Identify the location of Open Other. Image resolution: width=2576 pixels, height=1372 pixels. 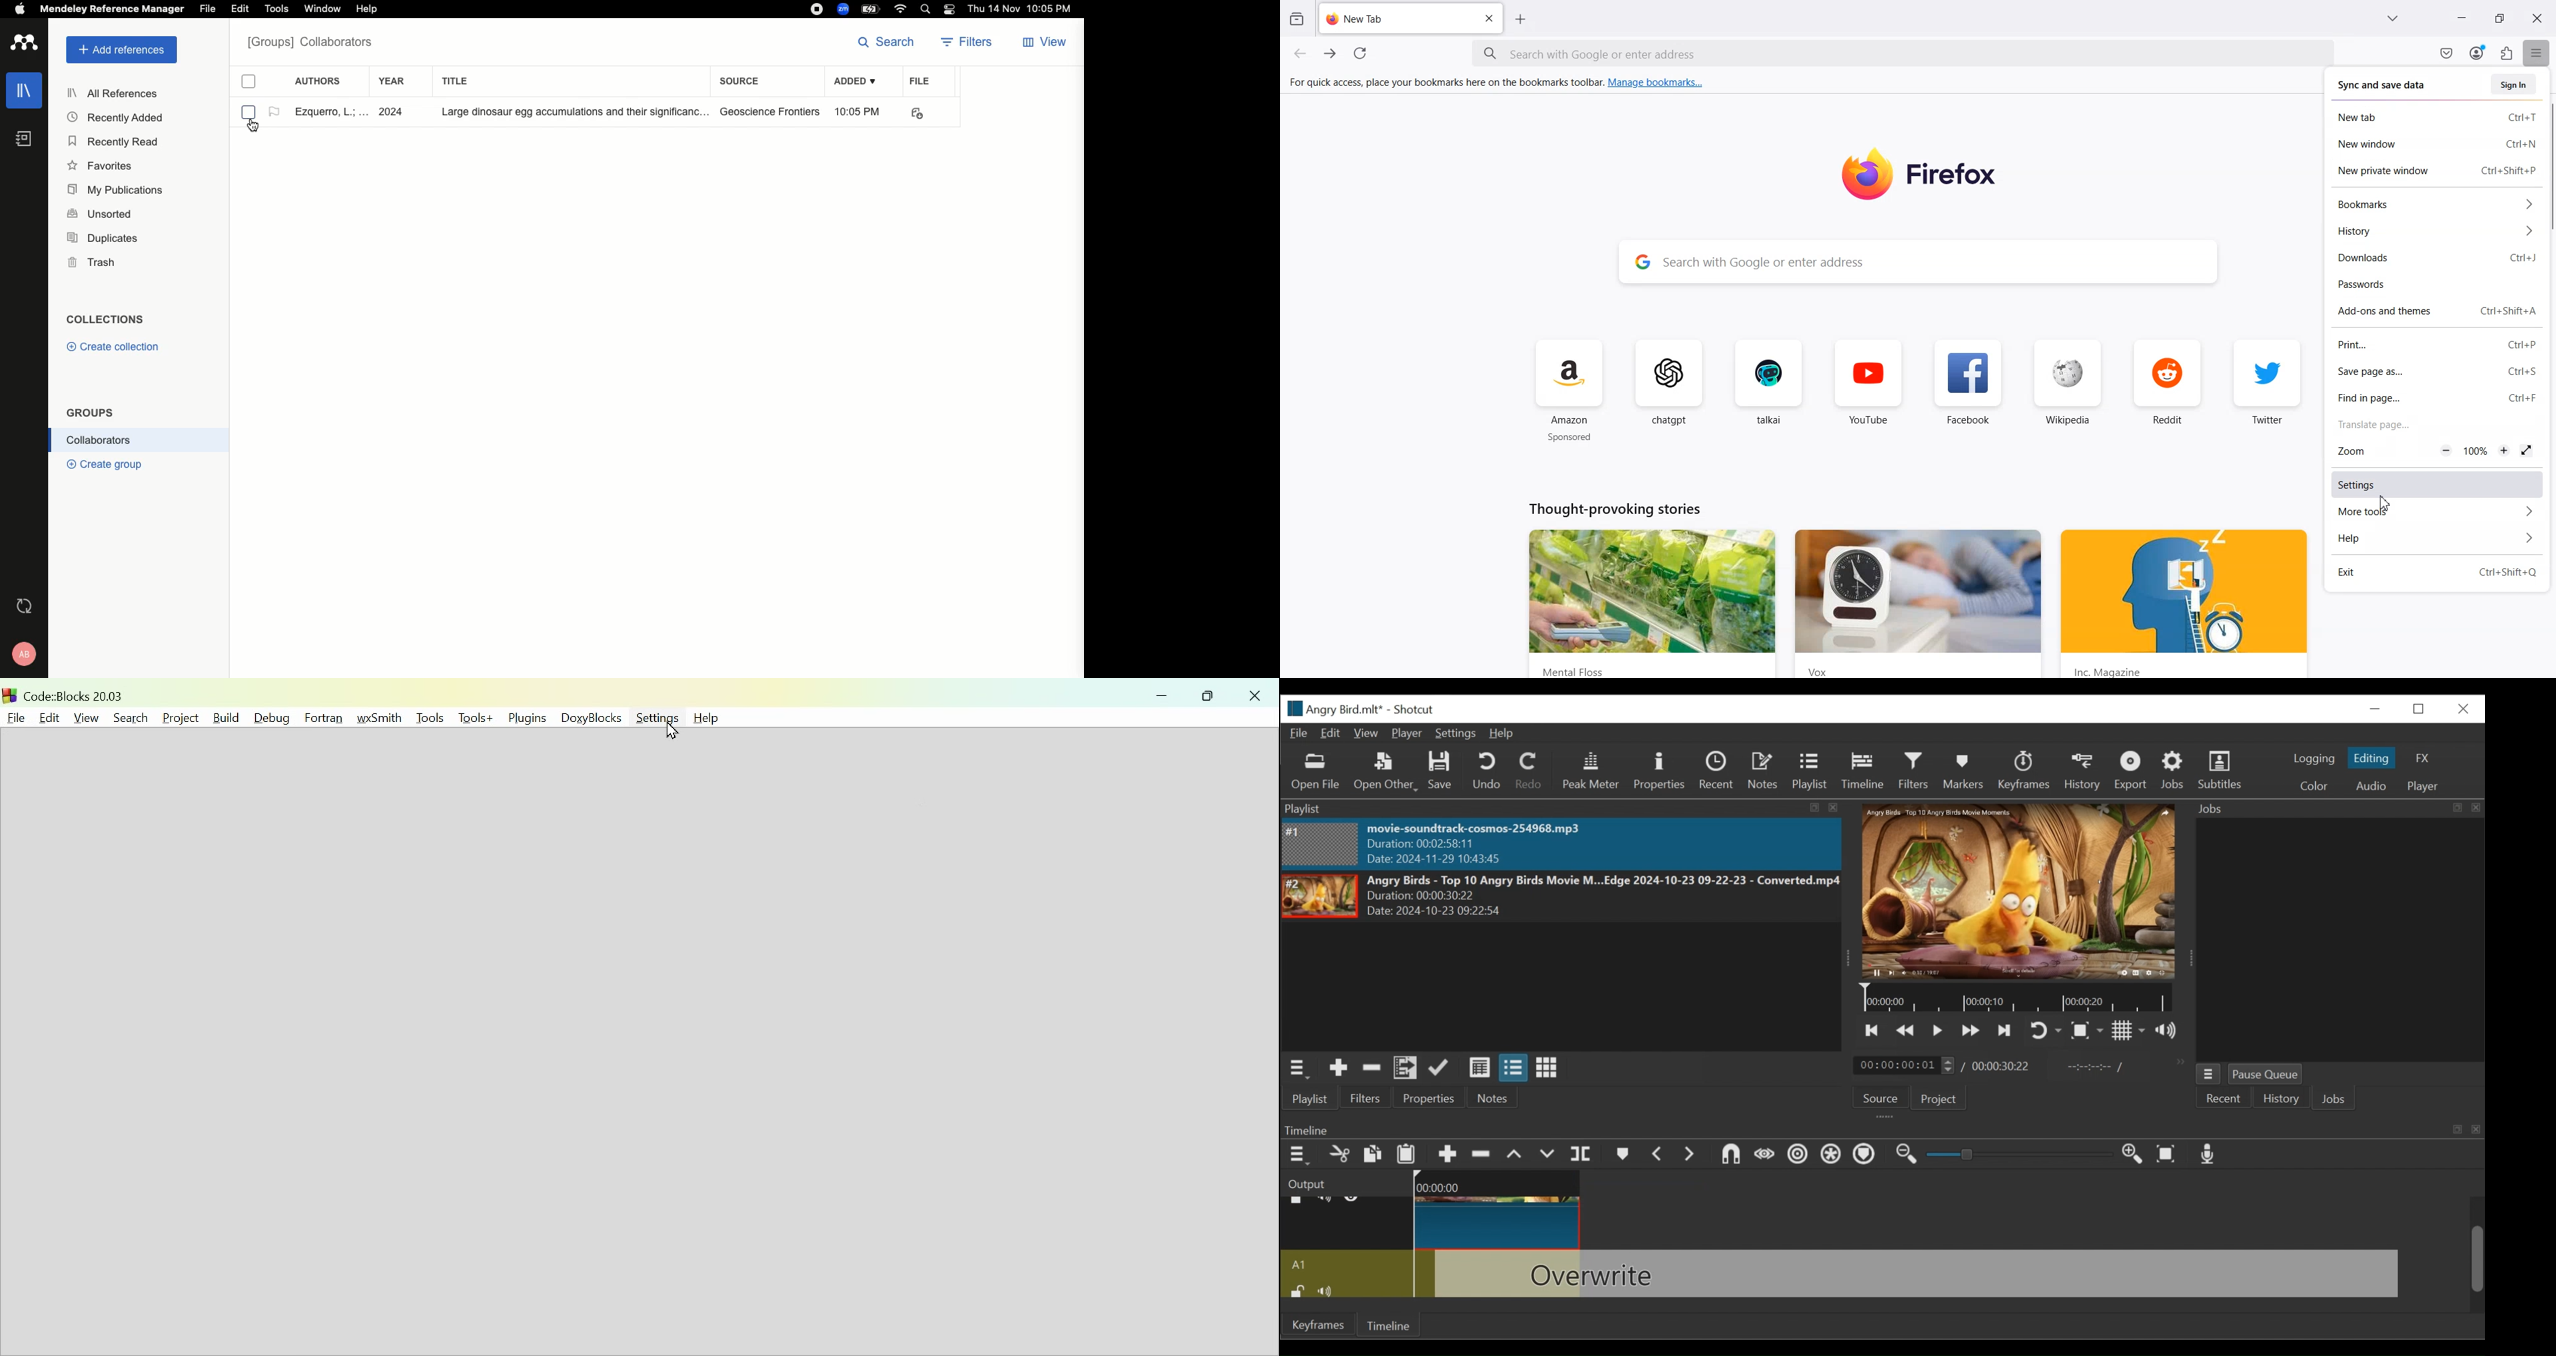
(1386, 772).